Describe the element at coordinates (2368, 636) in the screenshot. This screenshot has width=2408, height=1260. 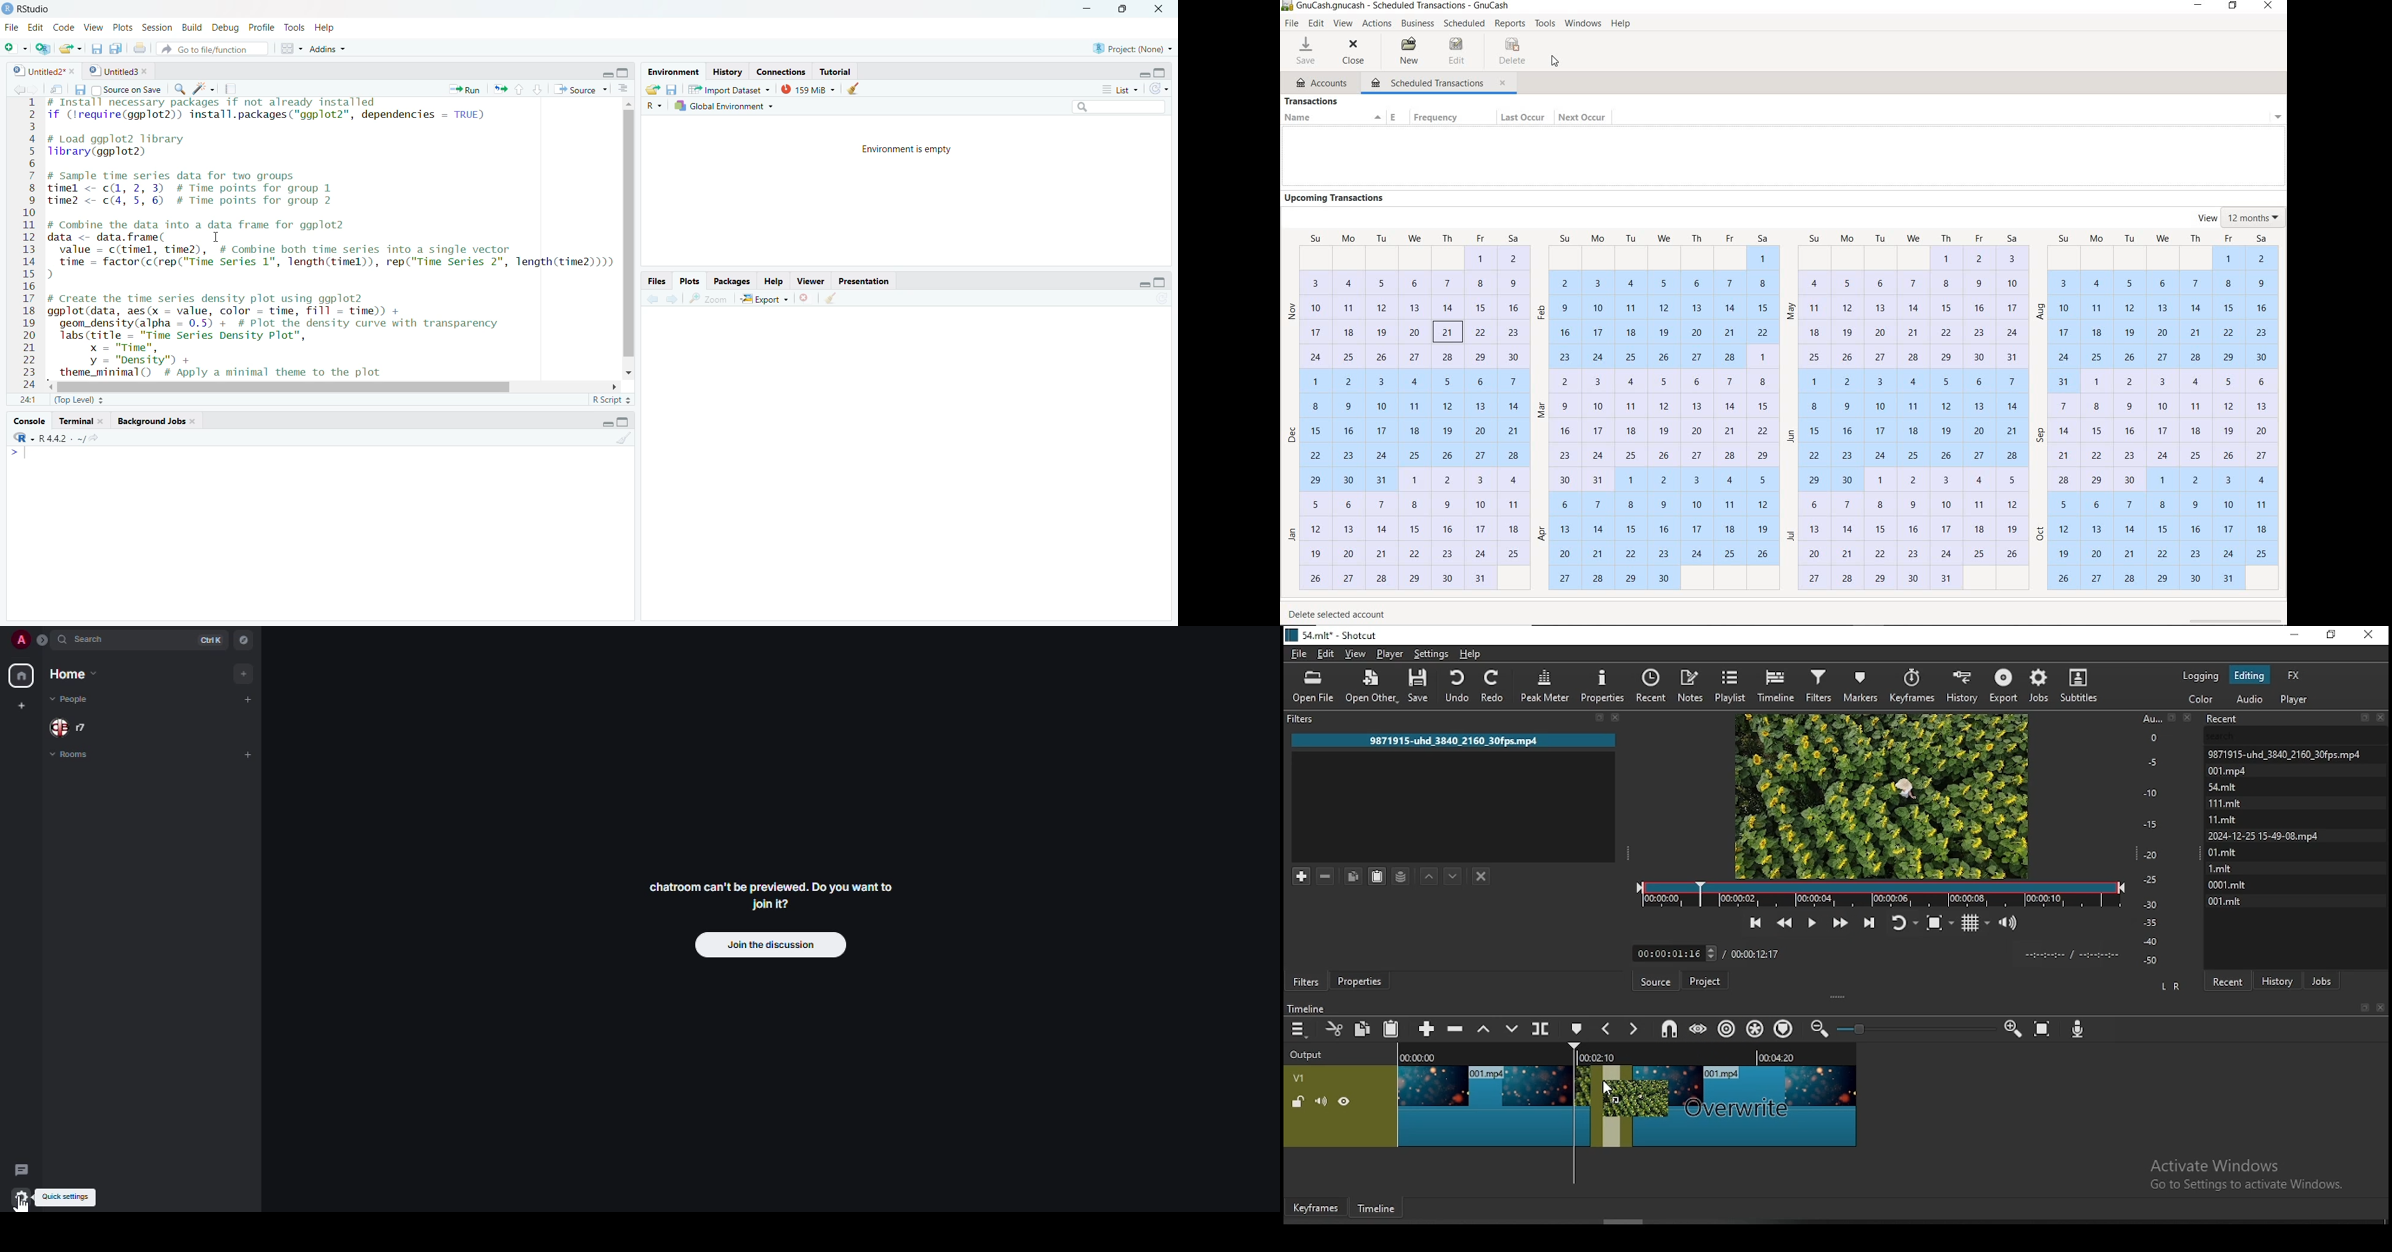
I see `close window` at that location.